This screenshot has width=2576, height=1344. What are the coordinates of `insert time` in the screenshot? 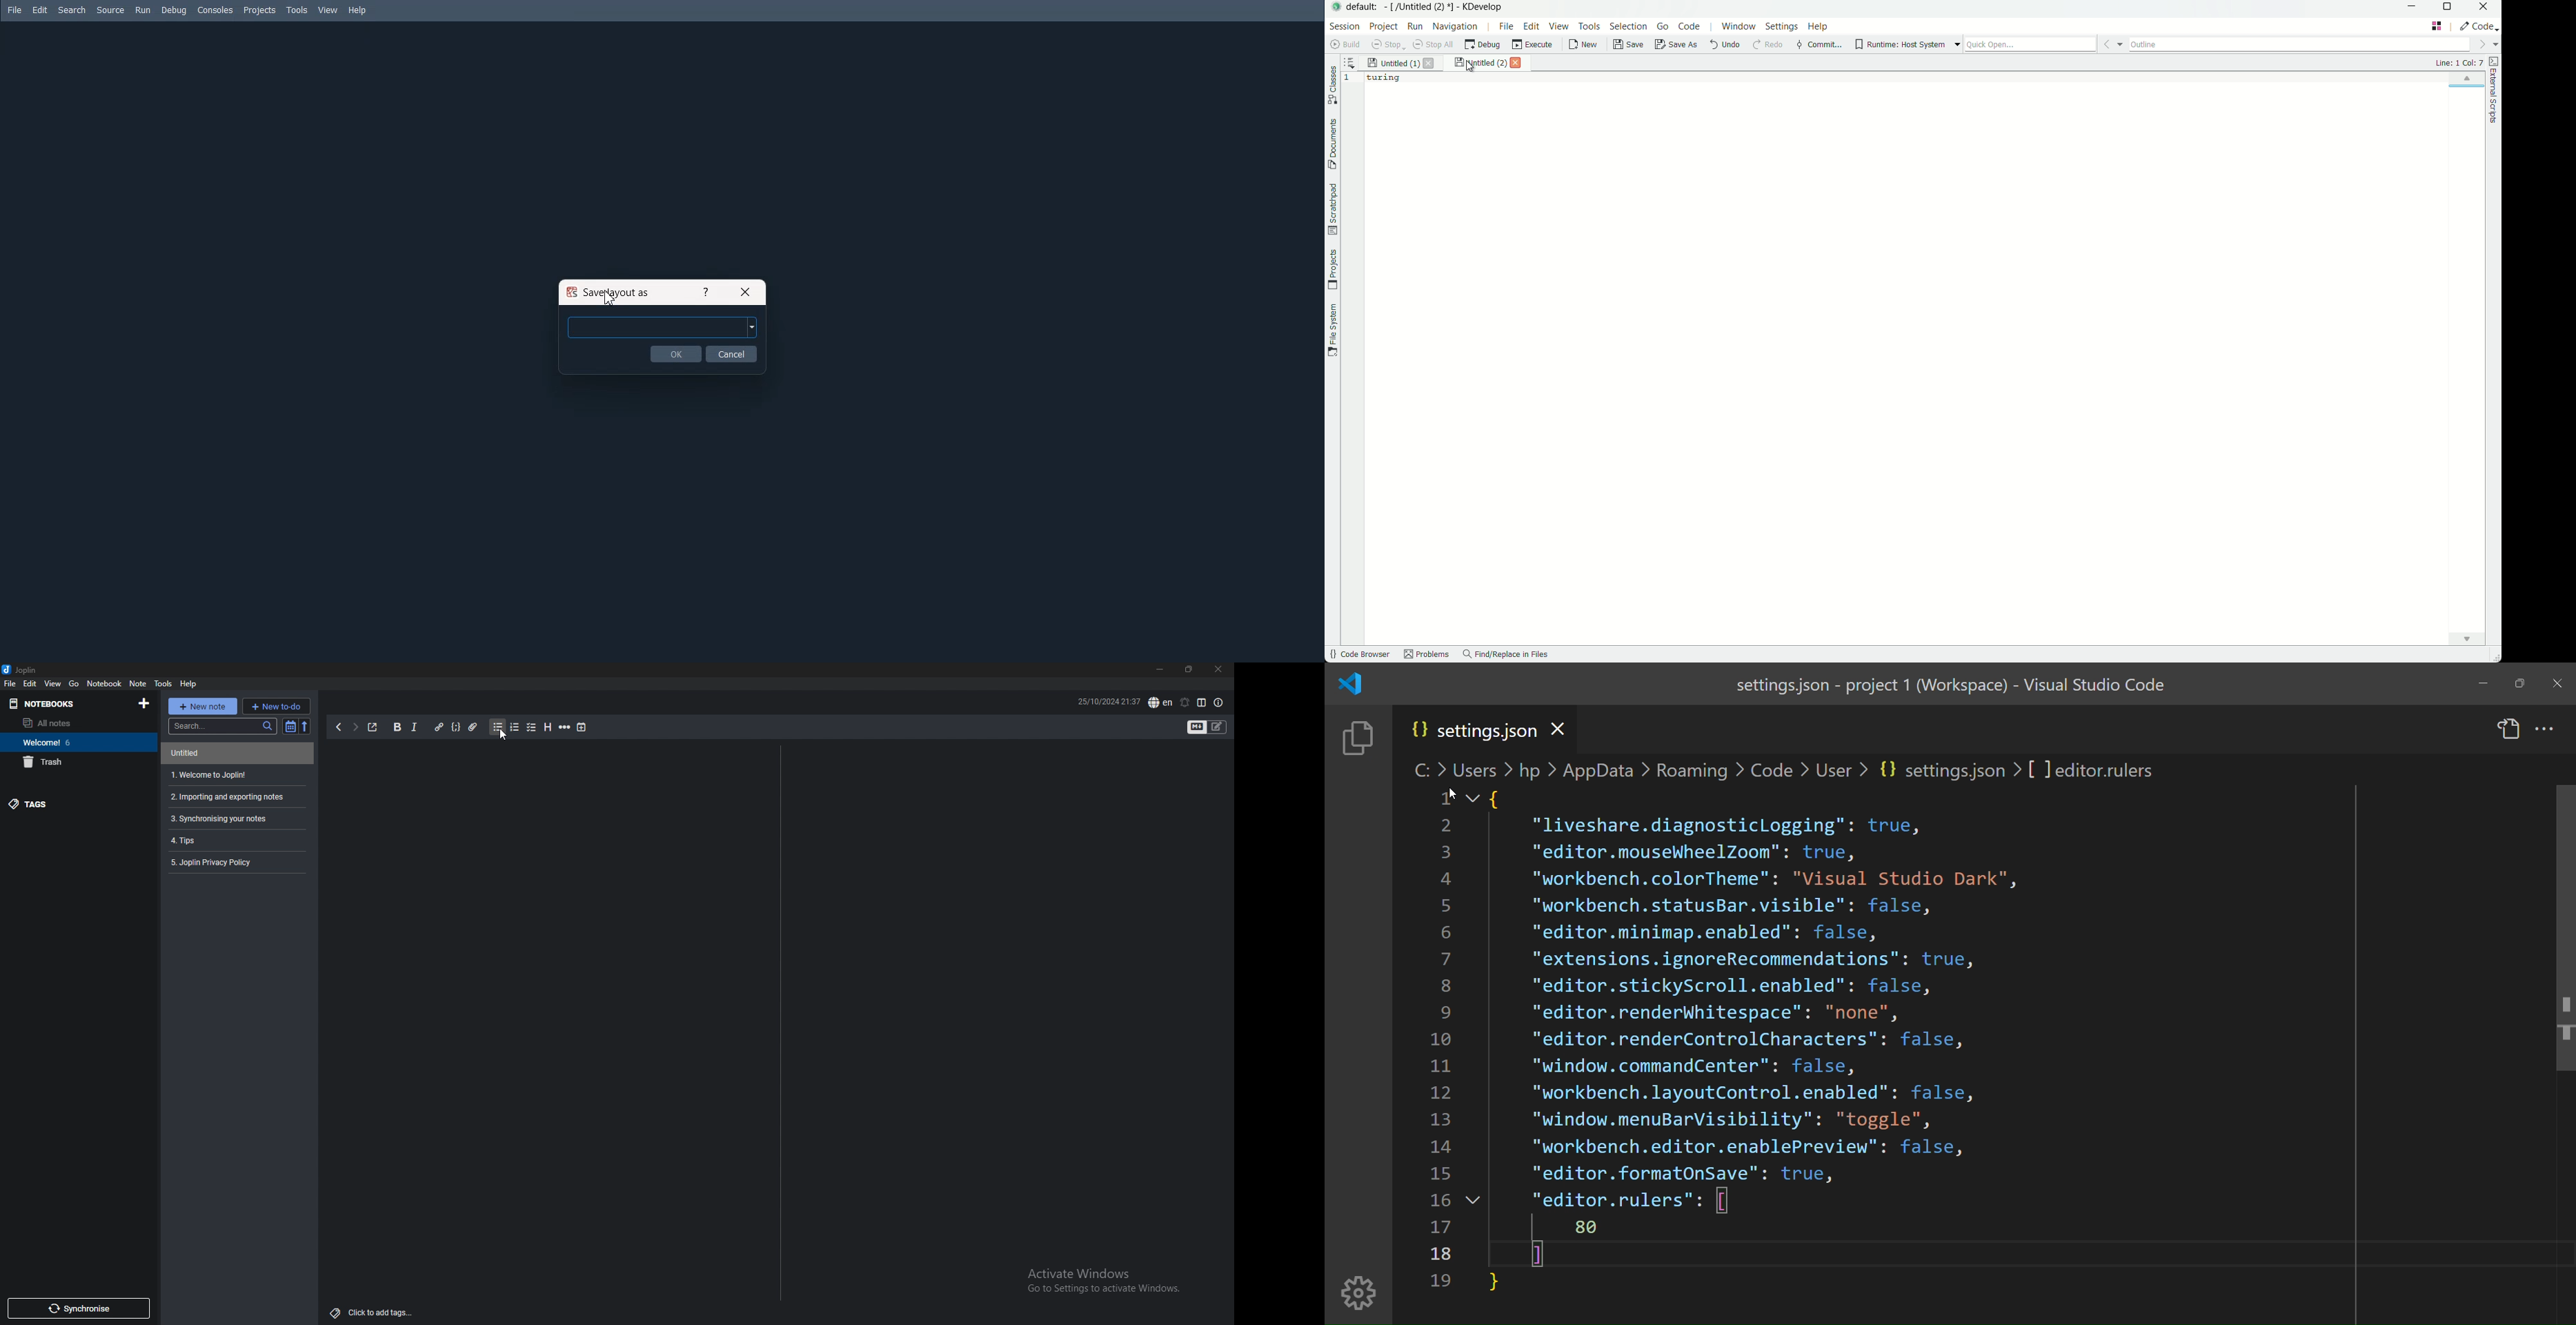 It's located at (584, 729).